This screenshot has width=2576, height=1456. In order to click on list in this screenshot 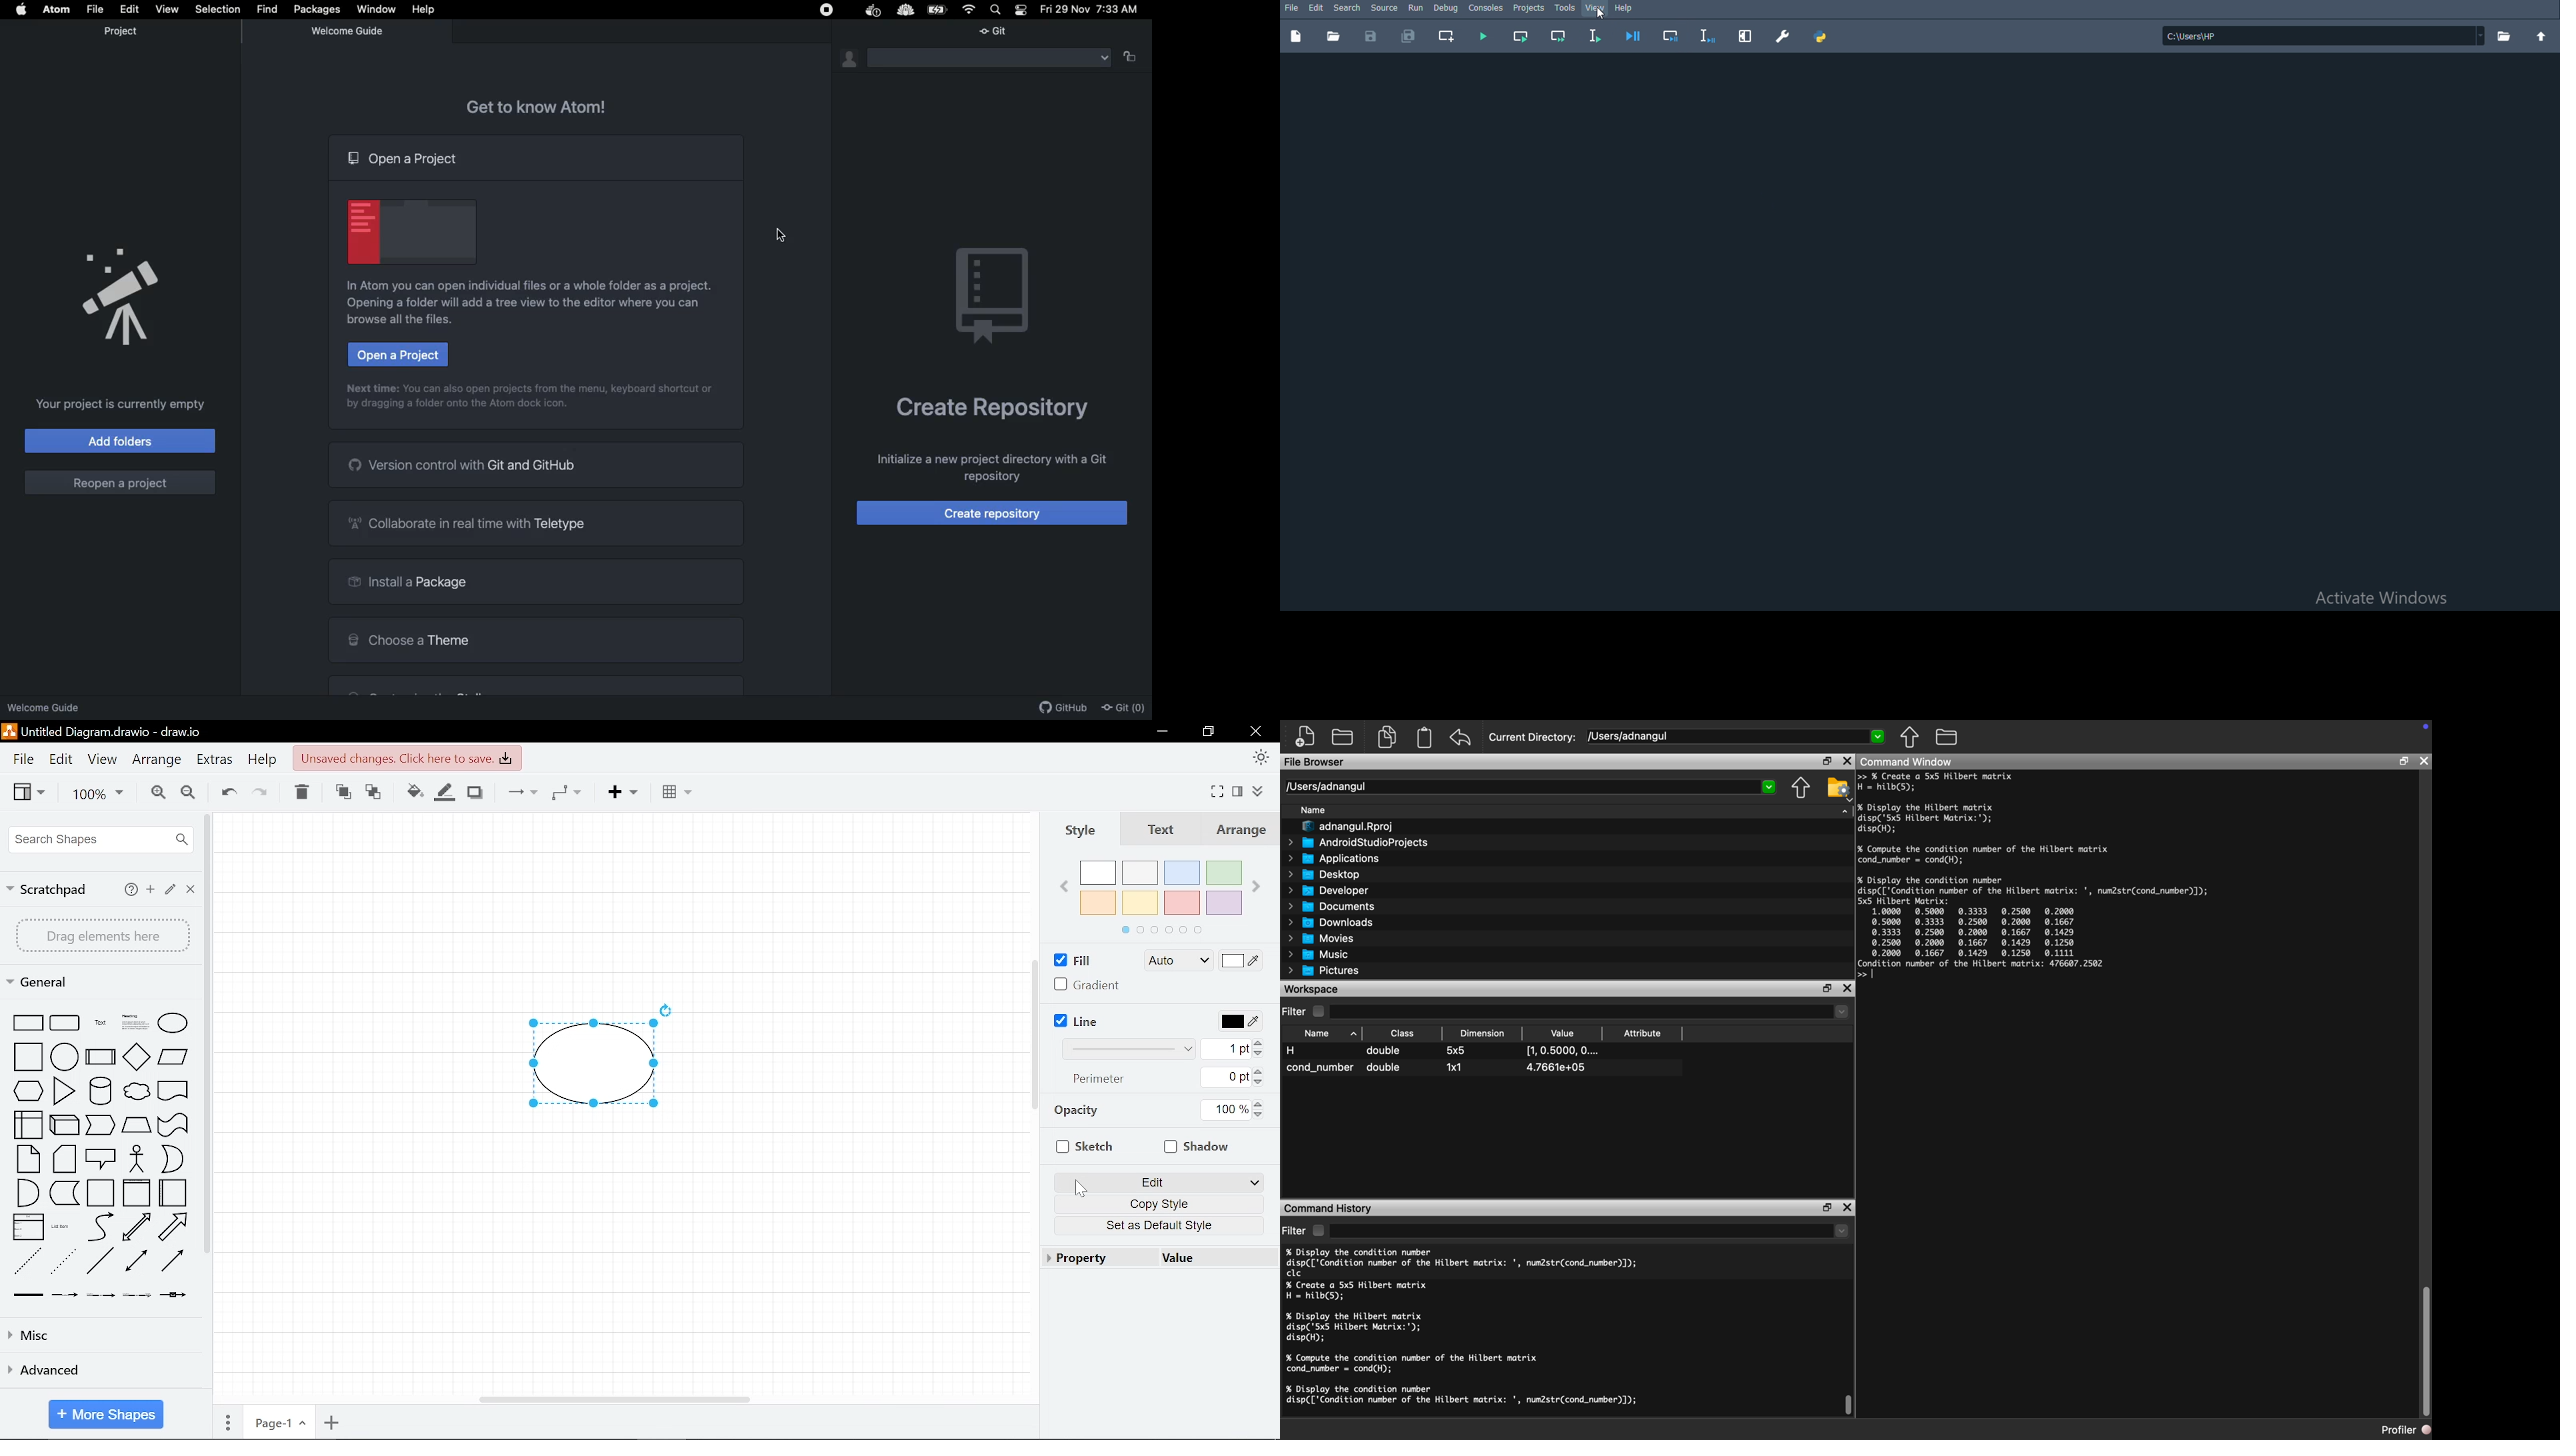, I will do `click(28, 1227)`.